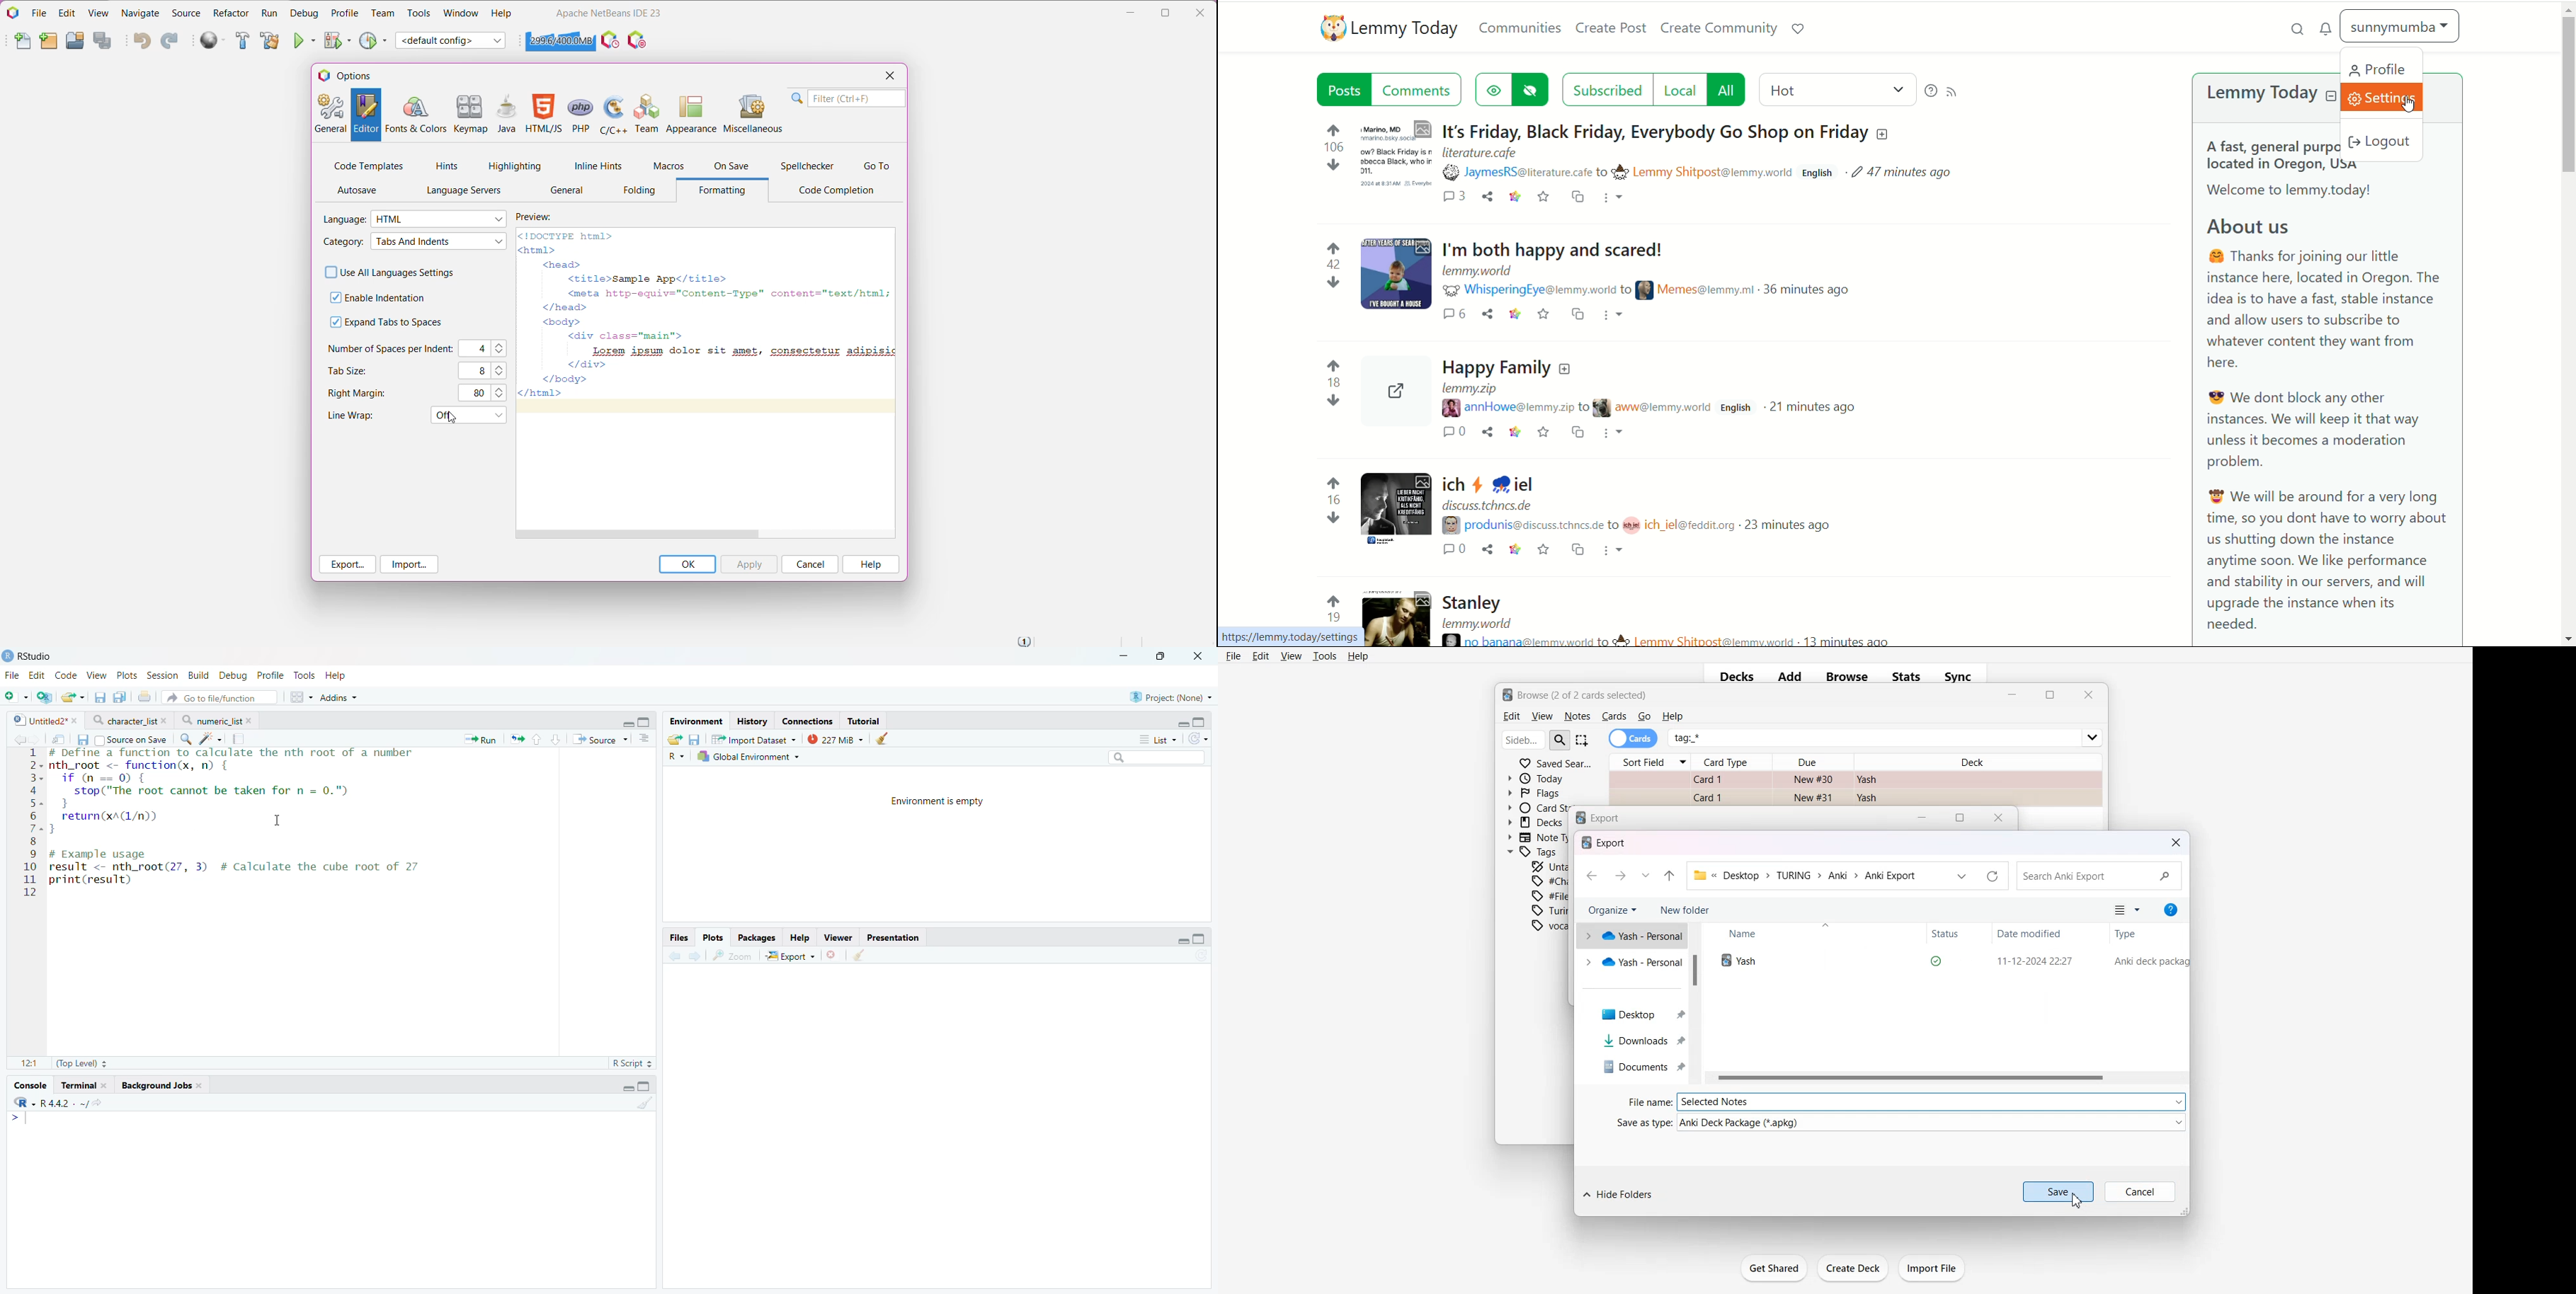 The image size is (2576, 1316). I want to click on Code Tools, so click(211, 739).